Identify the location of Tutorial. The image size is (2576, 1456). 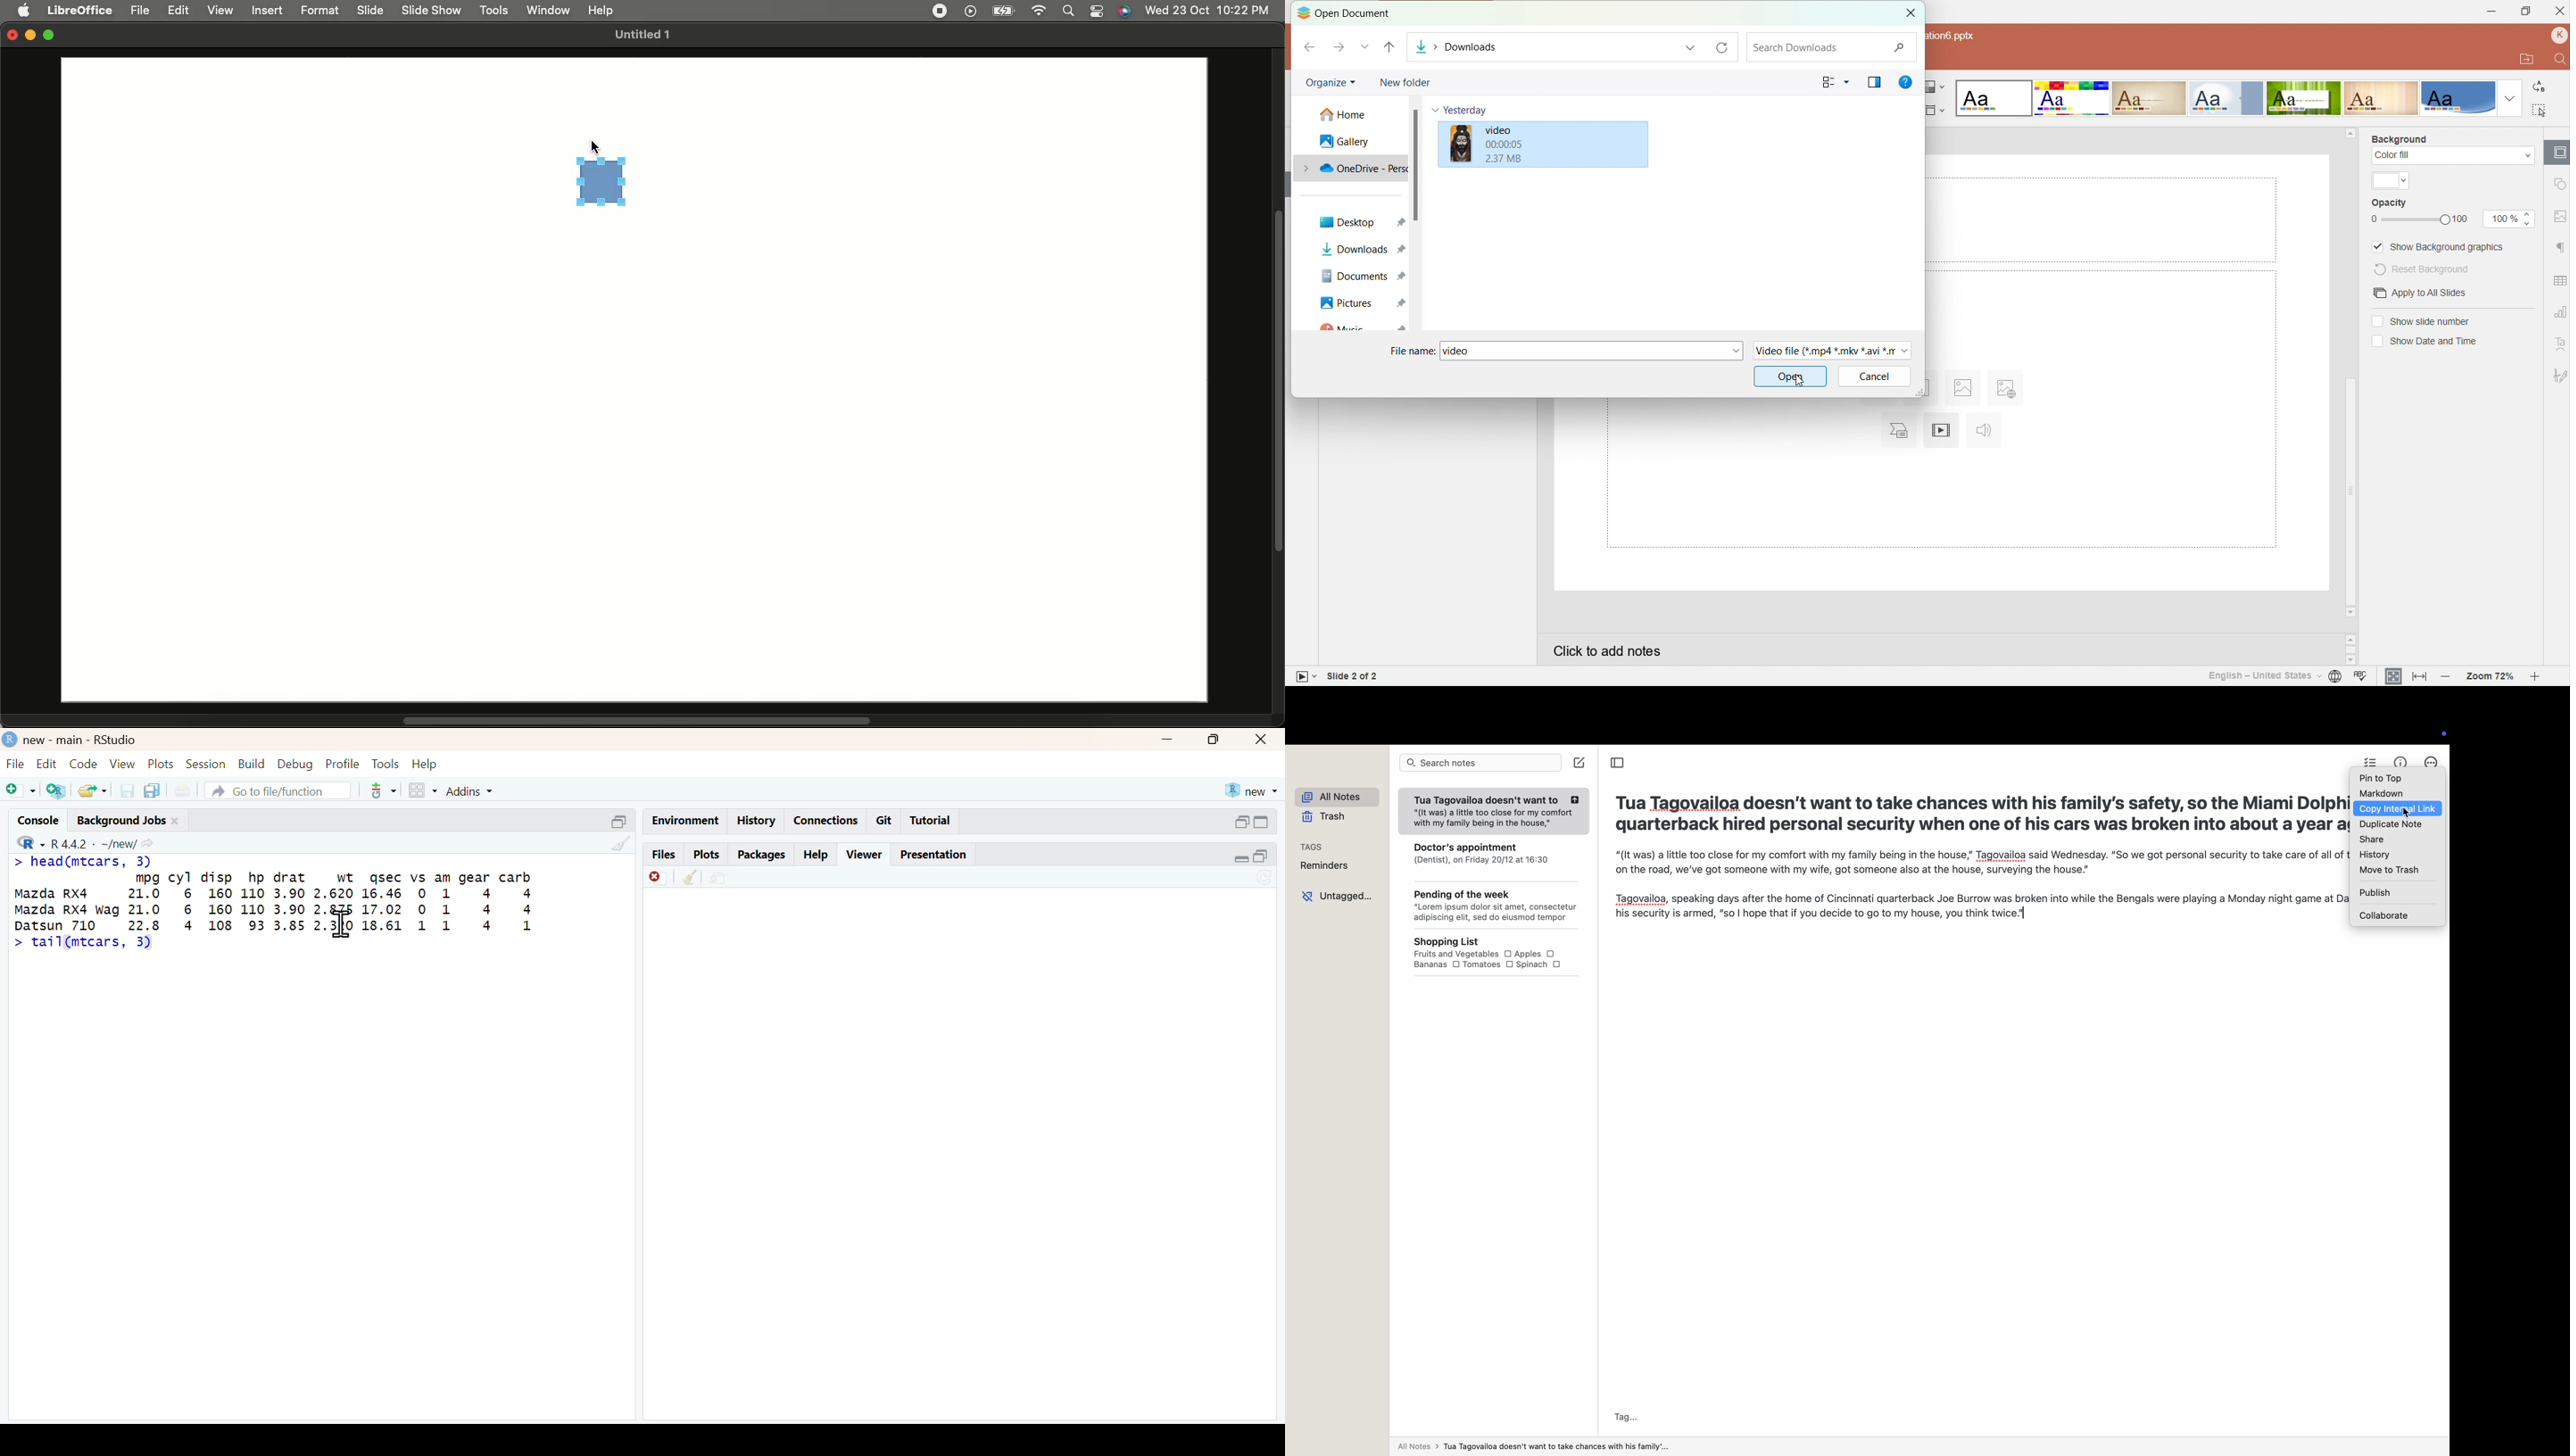
(933, 821).